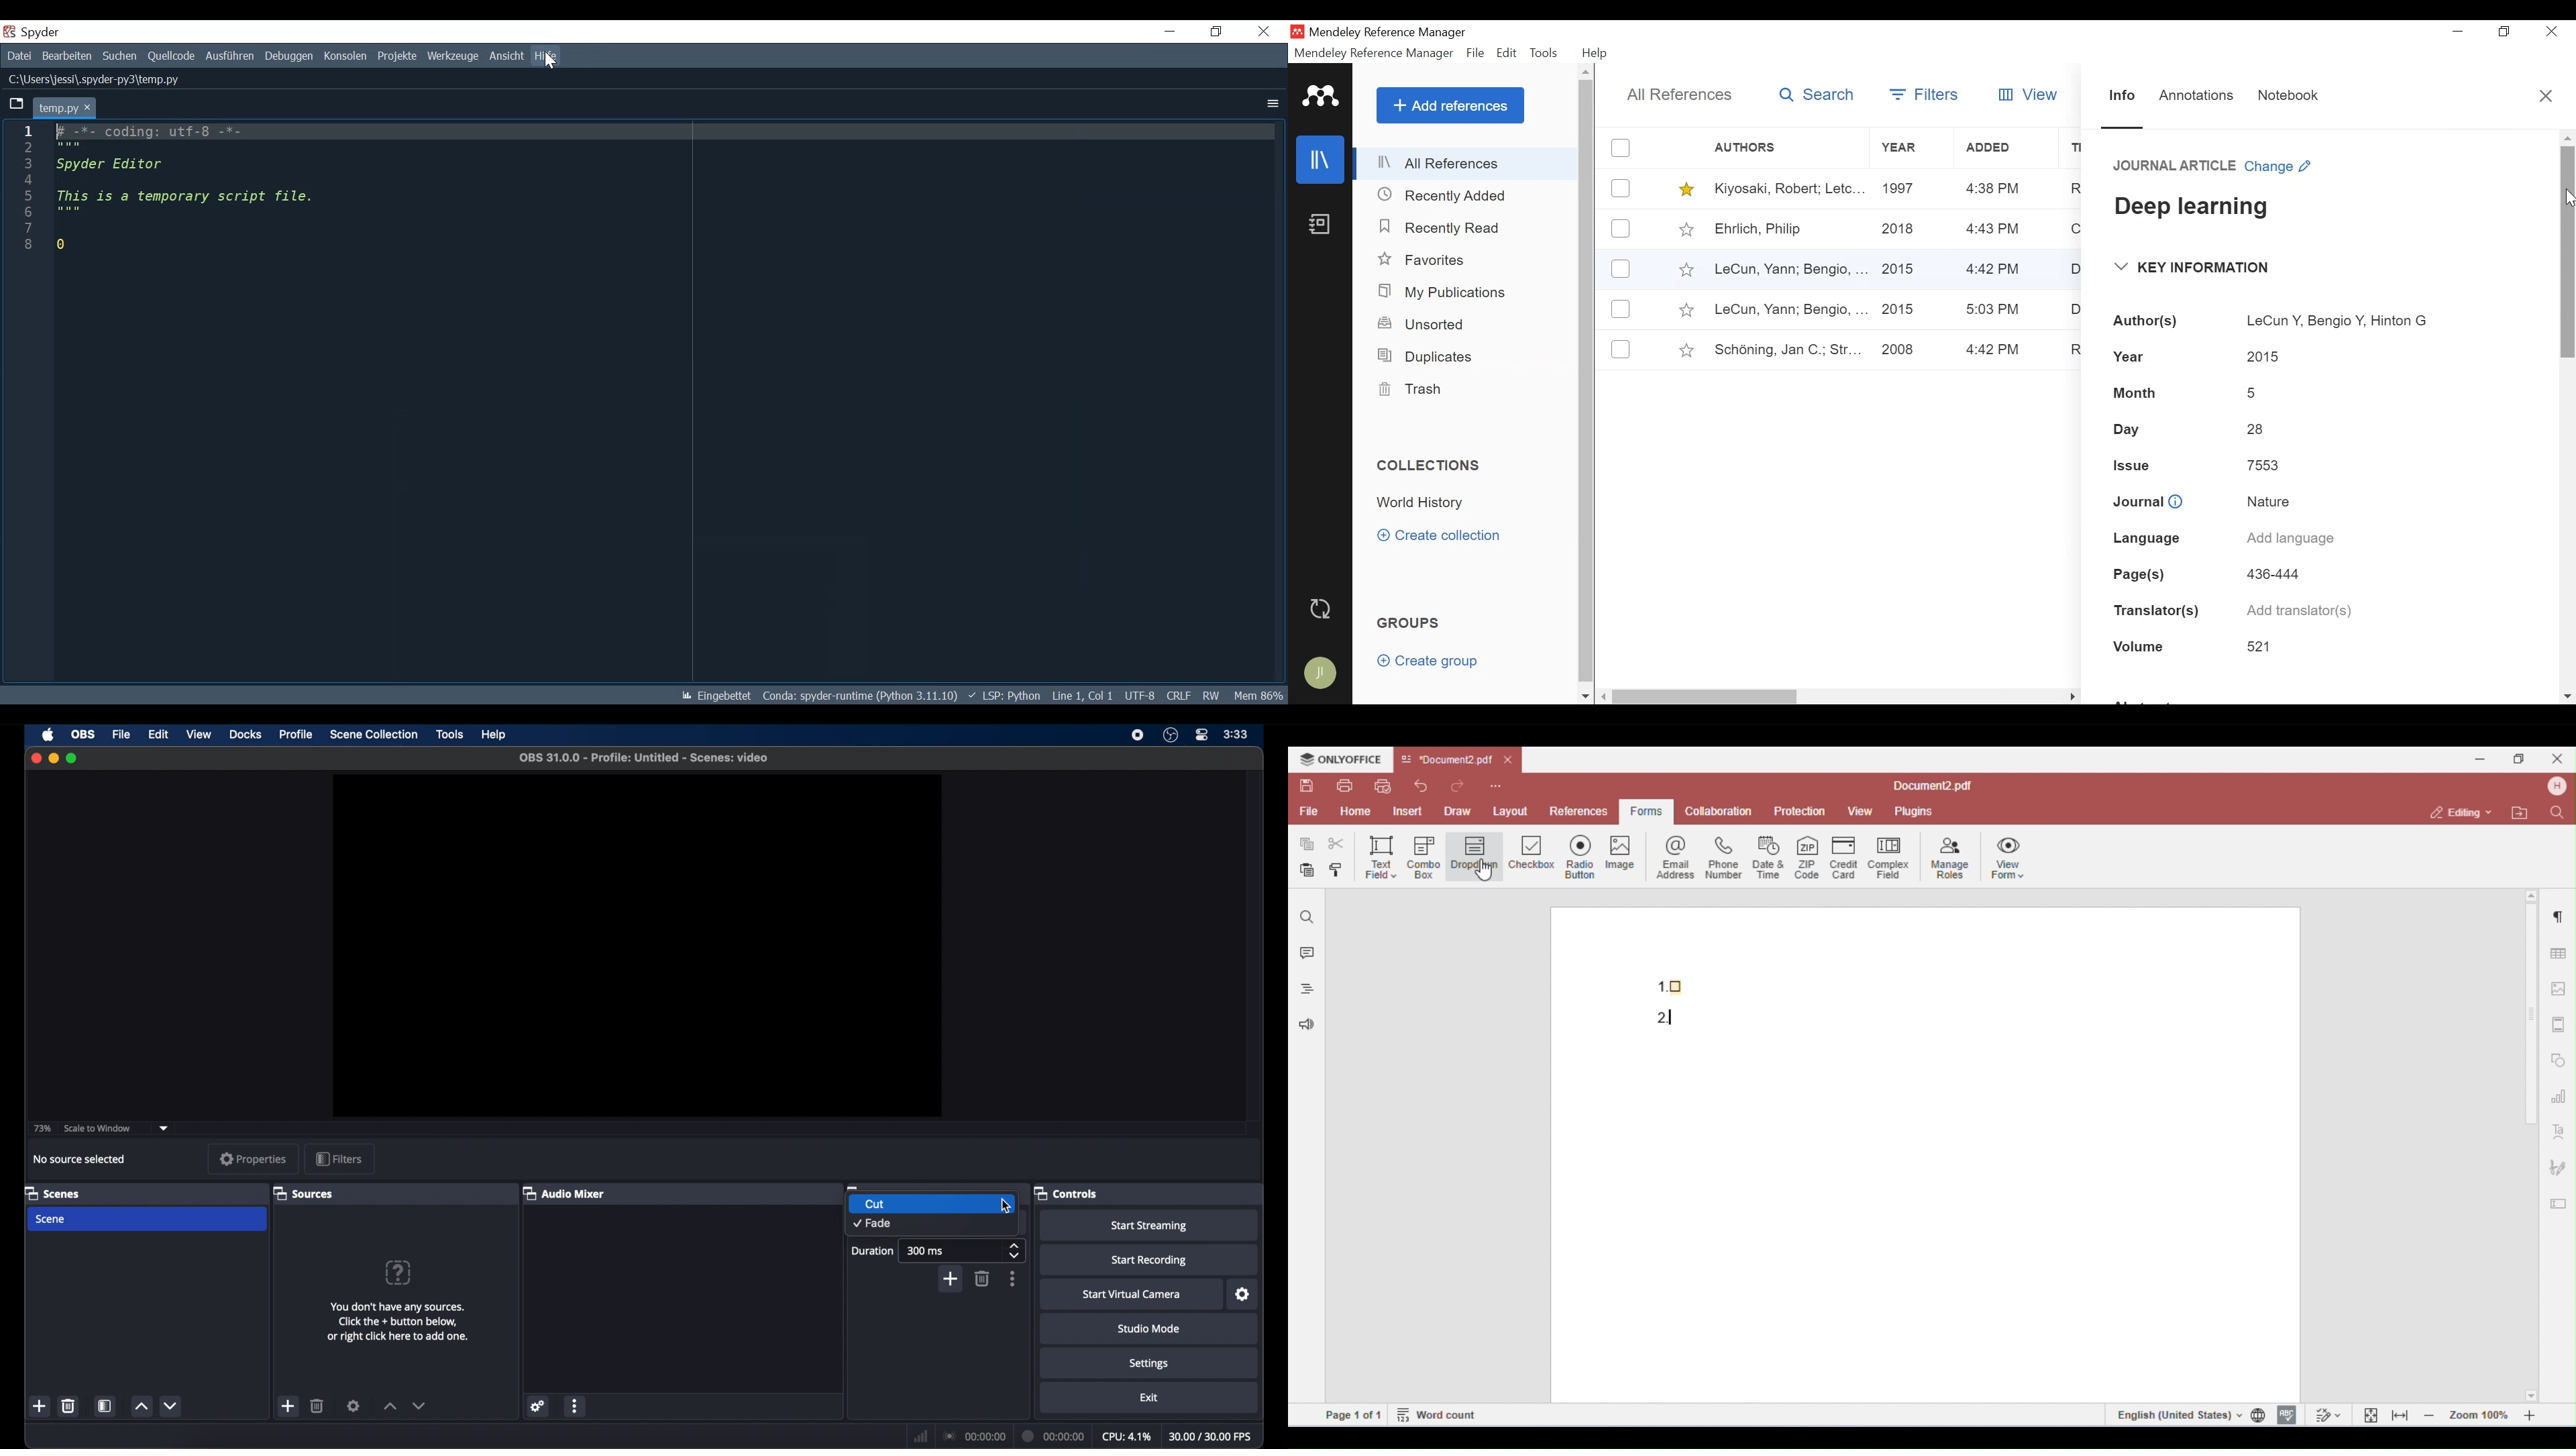  I want to click on Notebook, so click(2294, 96).